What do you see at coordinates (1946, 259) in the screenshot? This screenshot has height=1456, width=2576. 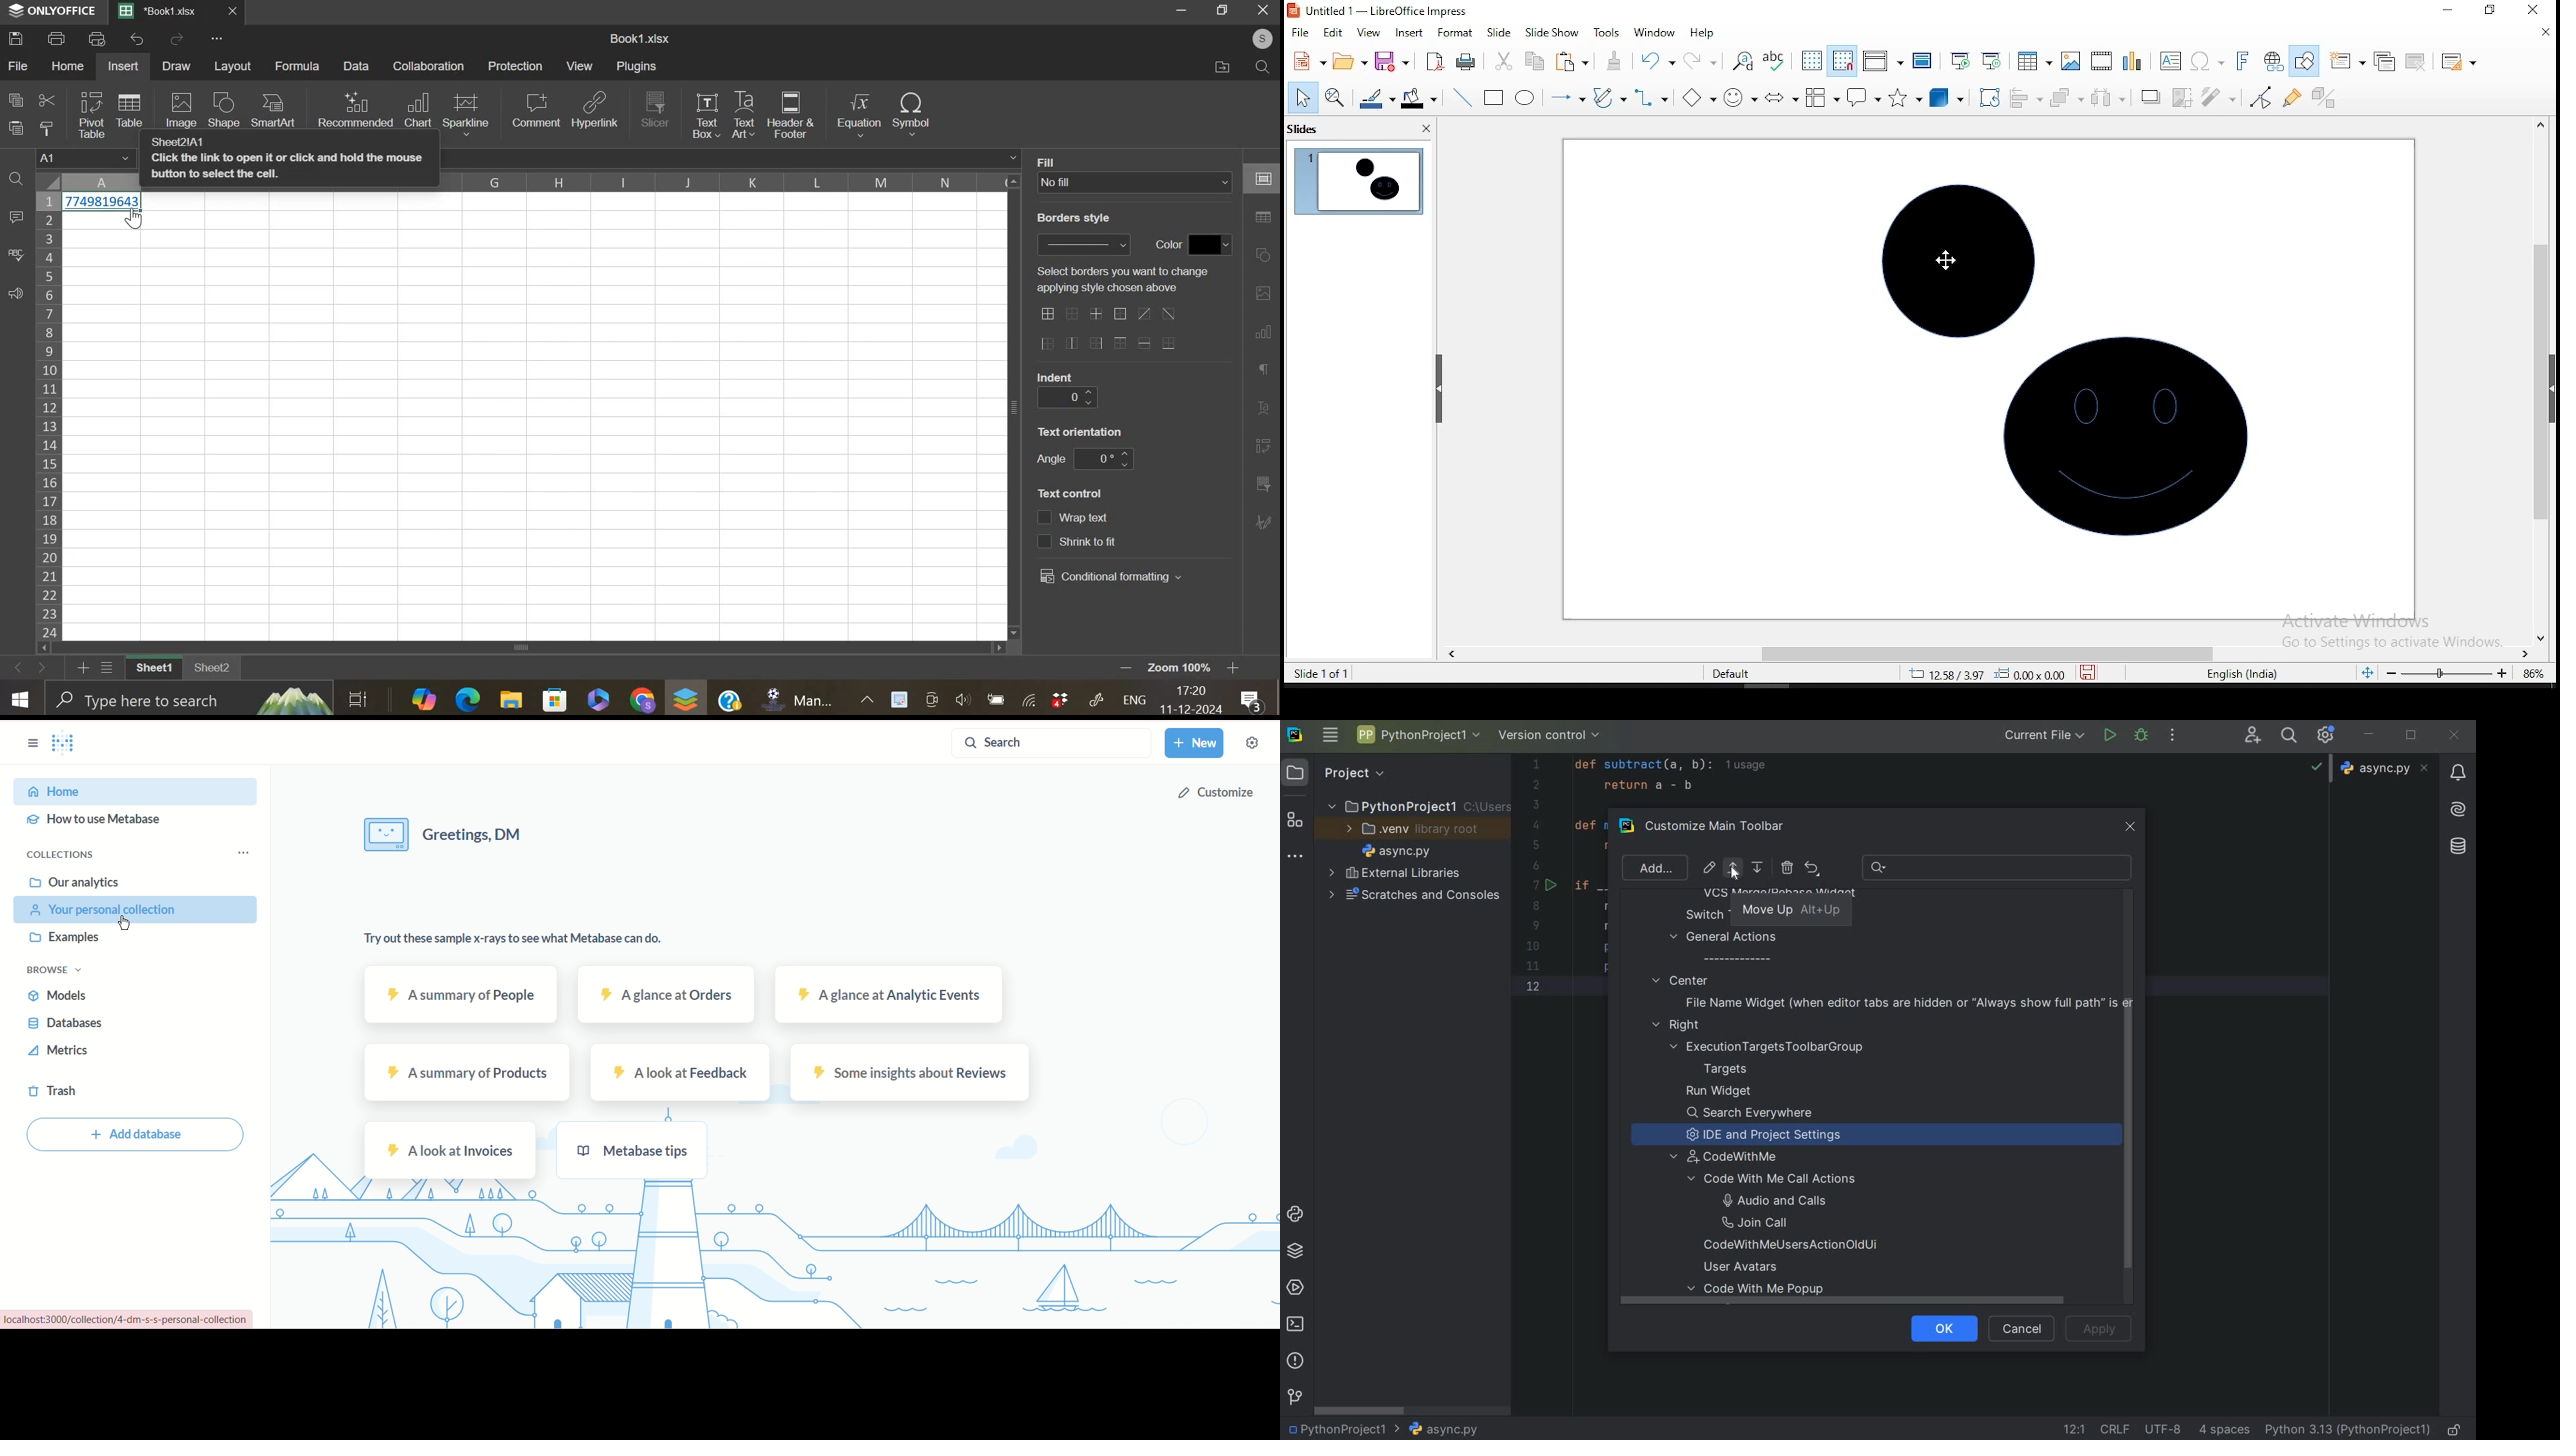 I see `mouse pointer` at bounding box center [1946, 259].